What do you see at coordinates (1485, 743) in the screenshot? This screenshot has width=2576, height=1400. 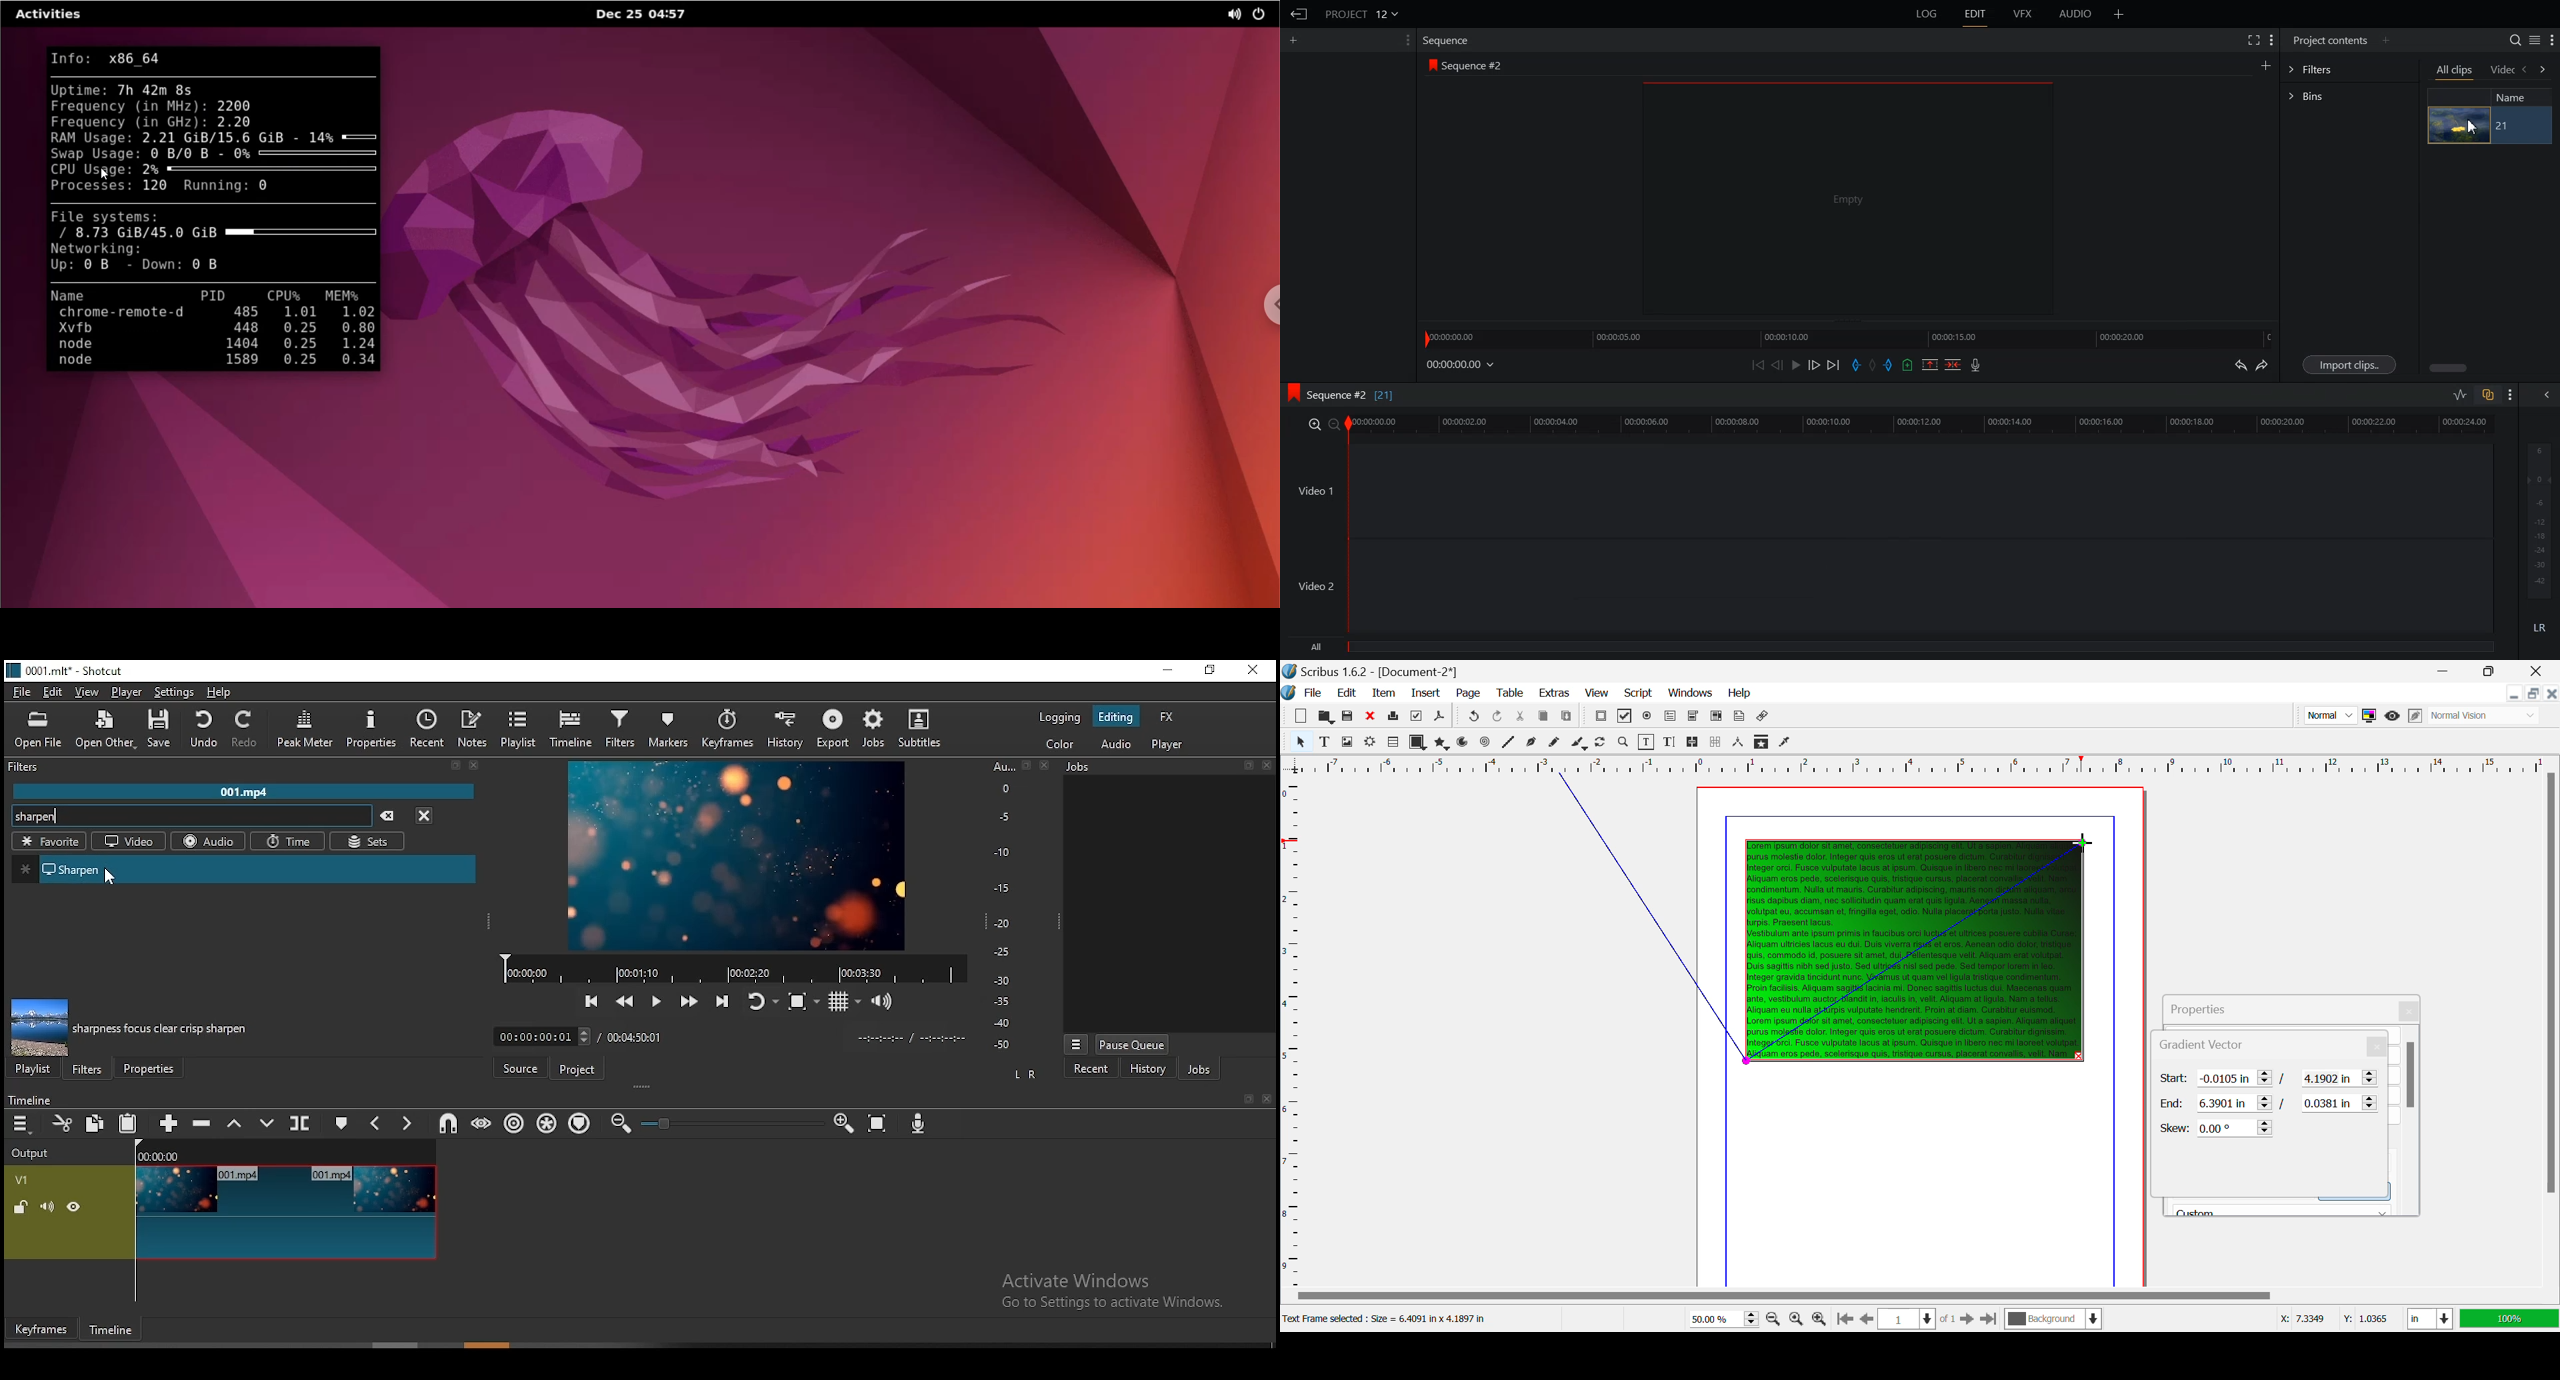 I see `Spiral` at bounding box center [1485, 743].